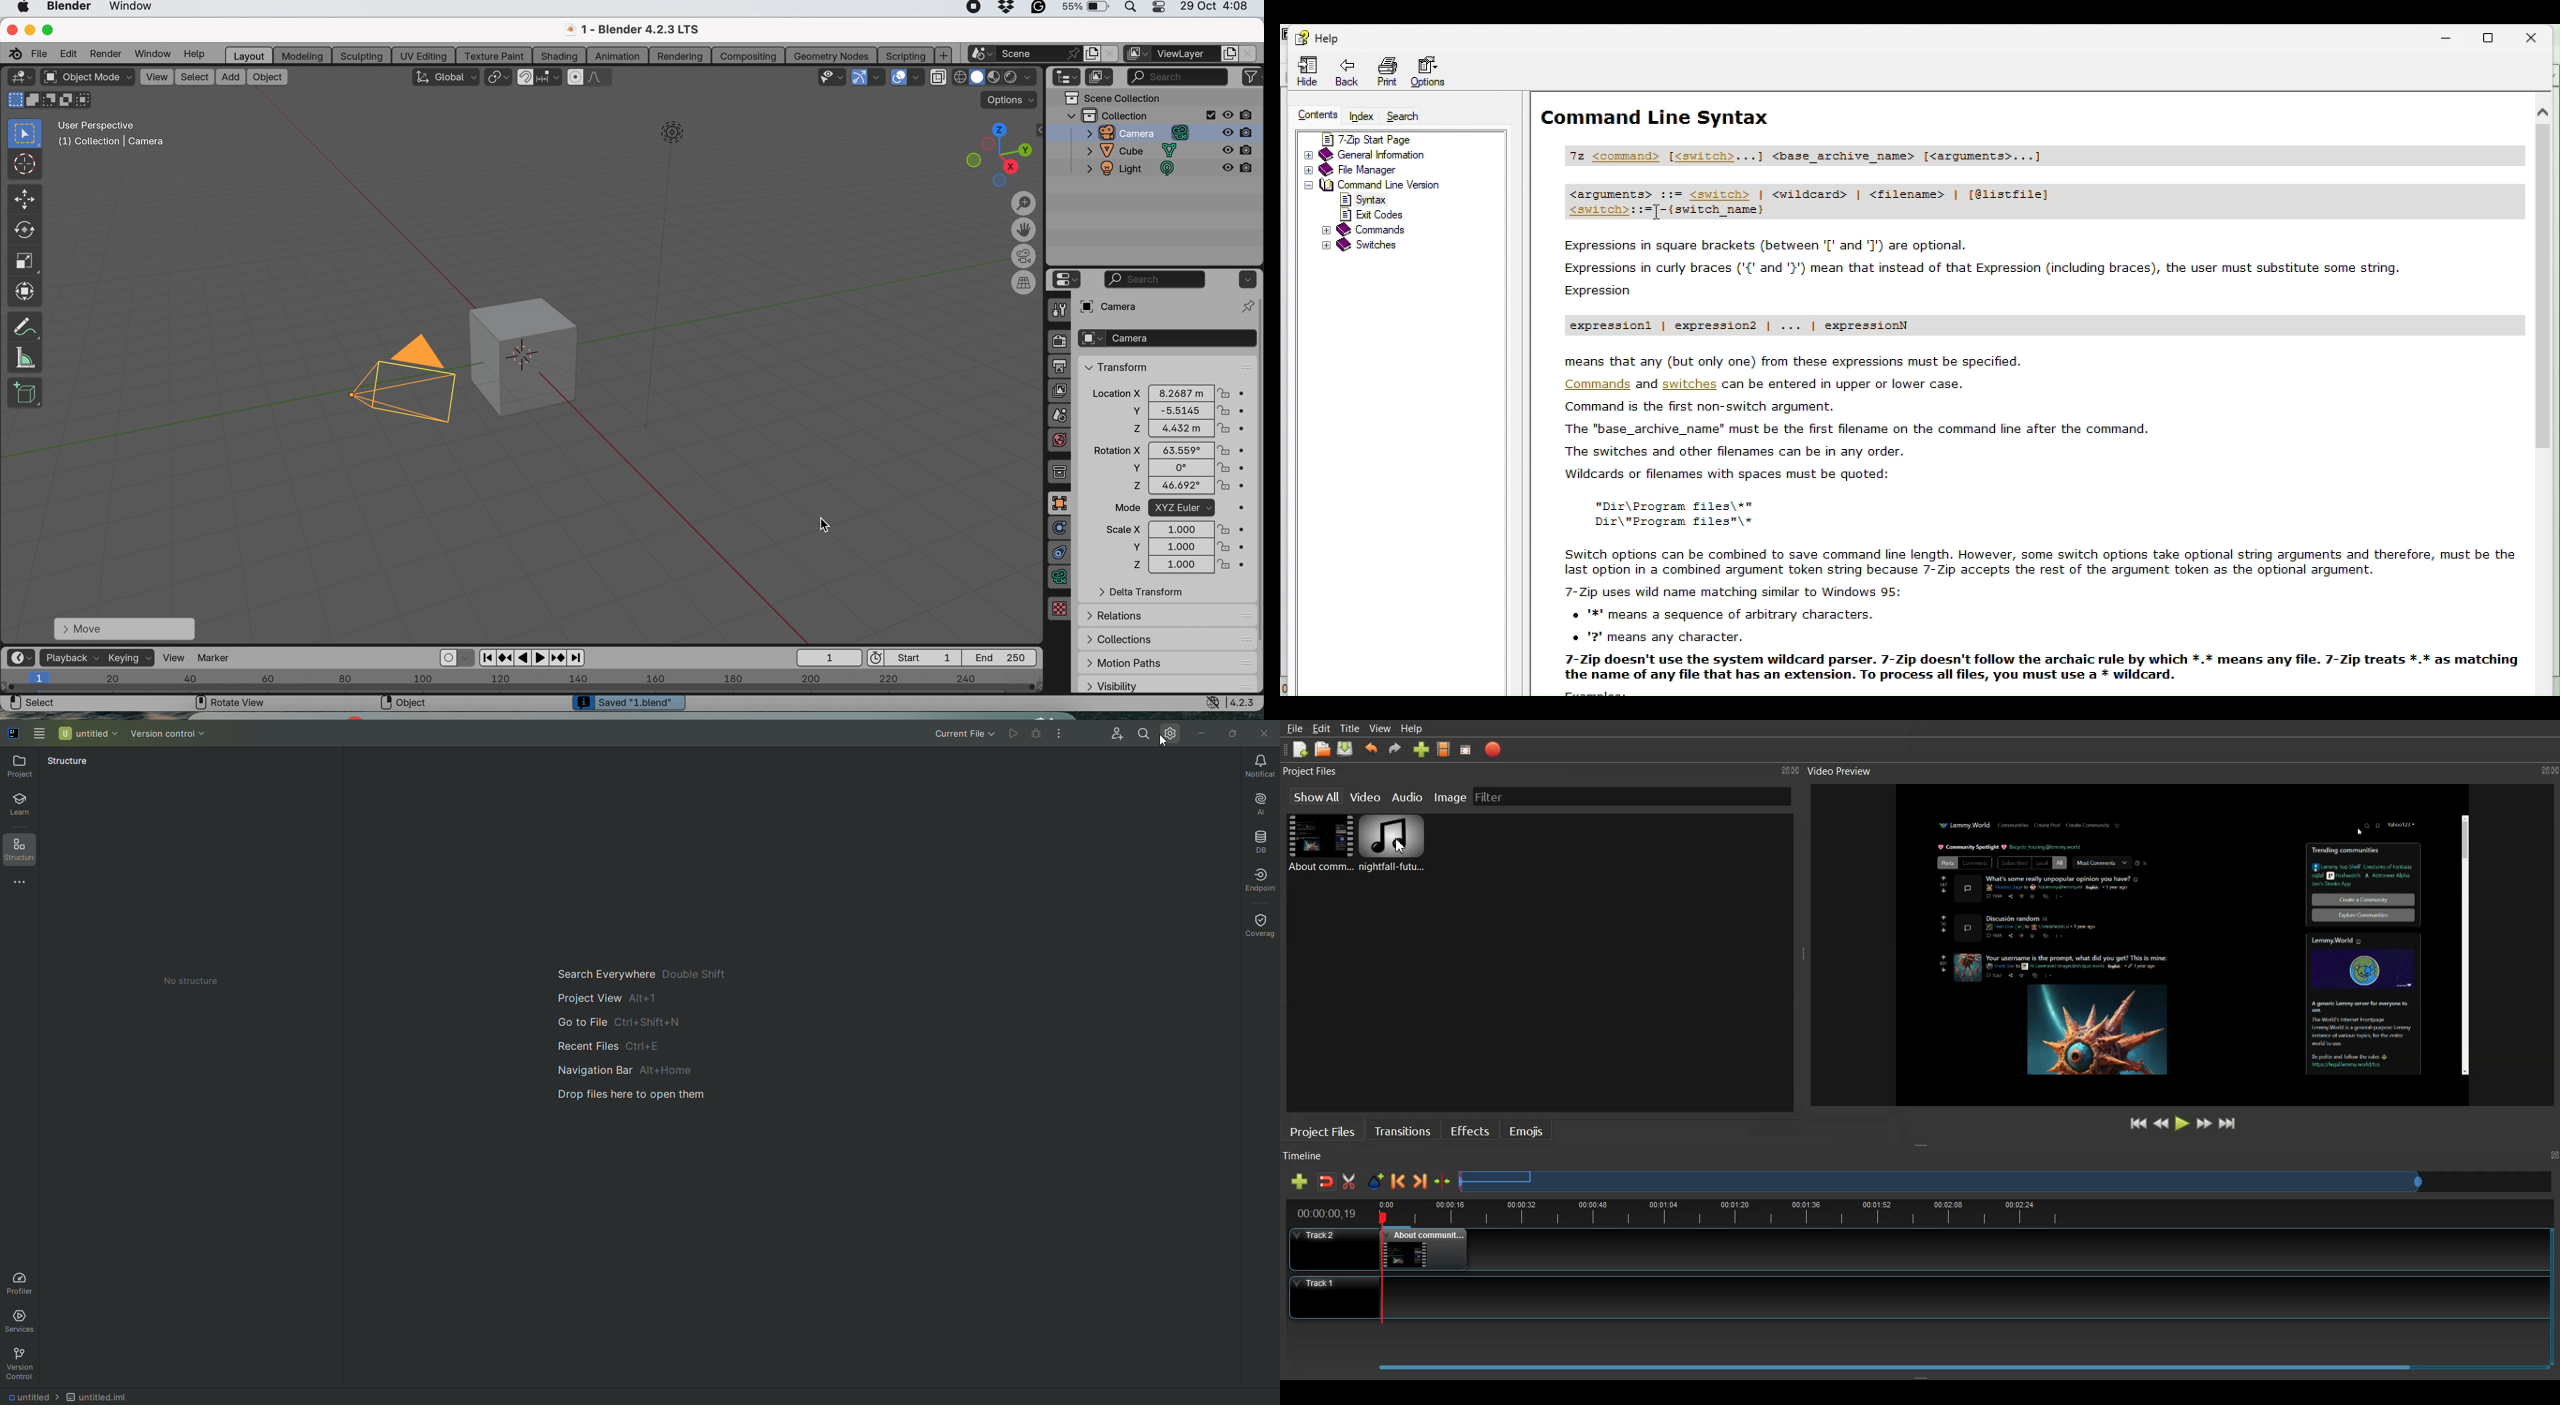 The width and height of the screenshot is (2576, 1428). What do you see at coordinates (1061, 414) in the screenshot?
I see `scene` at bounding box center [1061, 414].